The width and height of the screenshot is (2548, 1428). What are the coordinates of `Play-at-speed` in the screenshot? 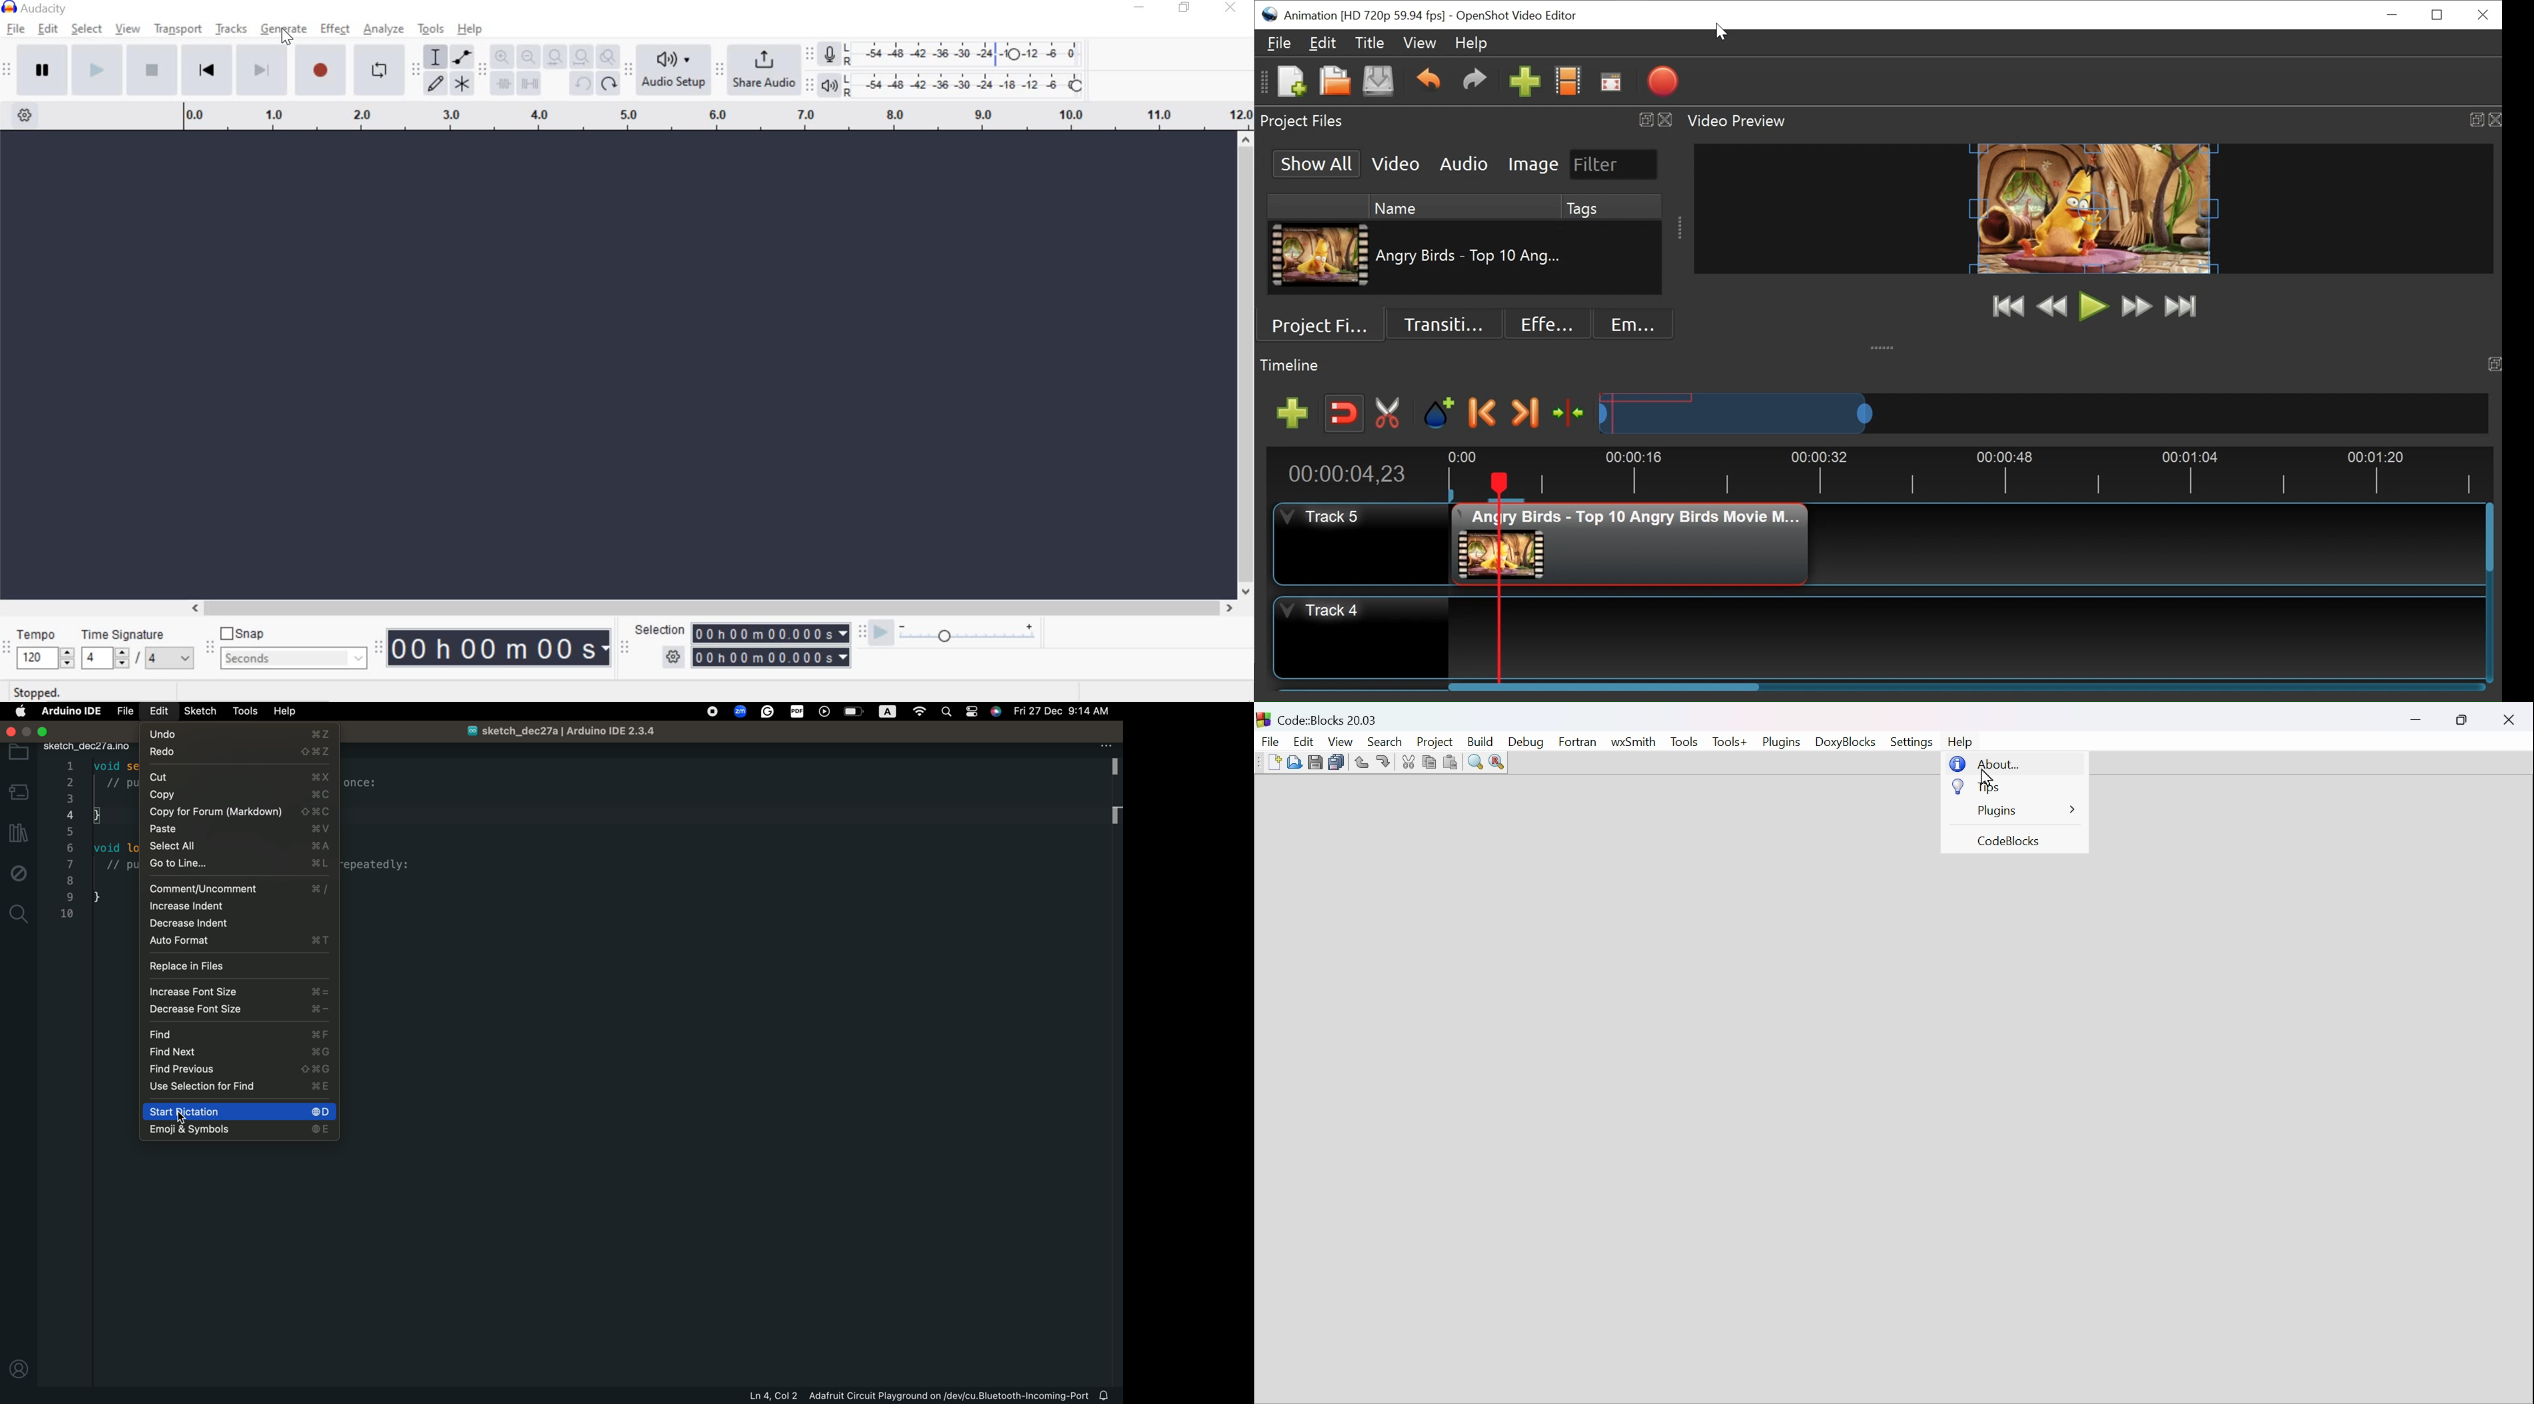 It's located at (881, 634).